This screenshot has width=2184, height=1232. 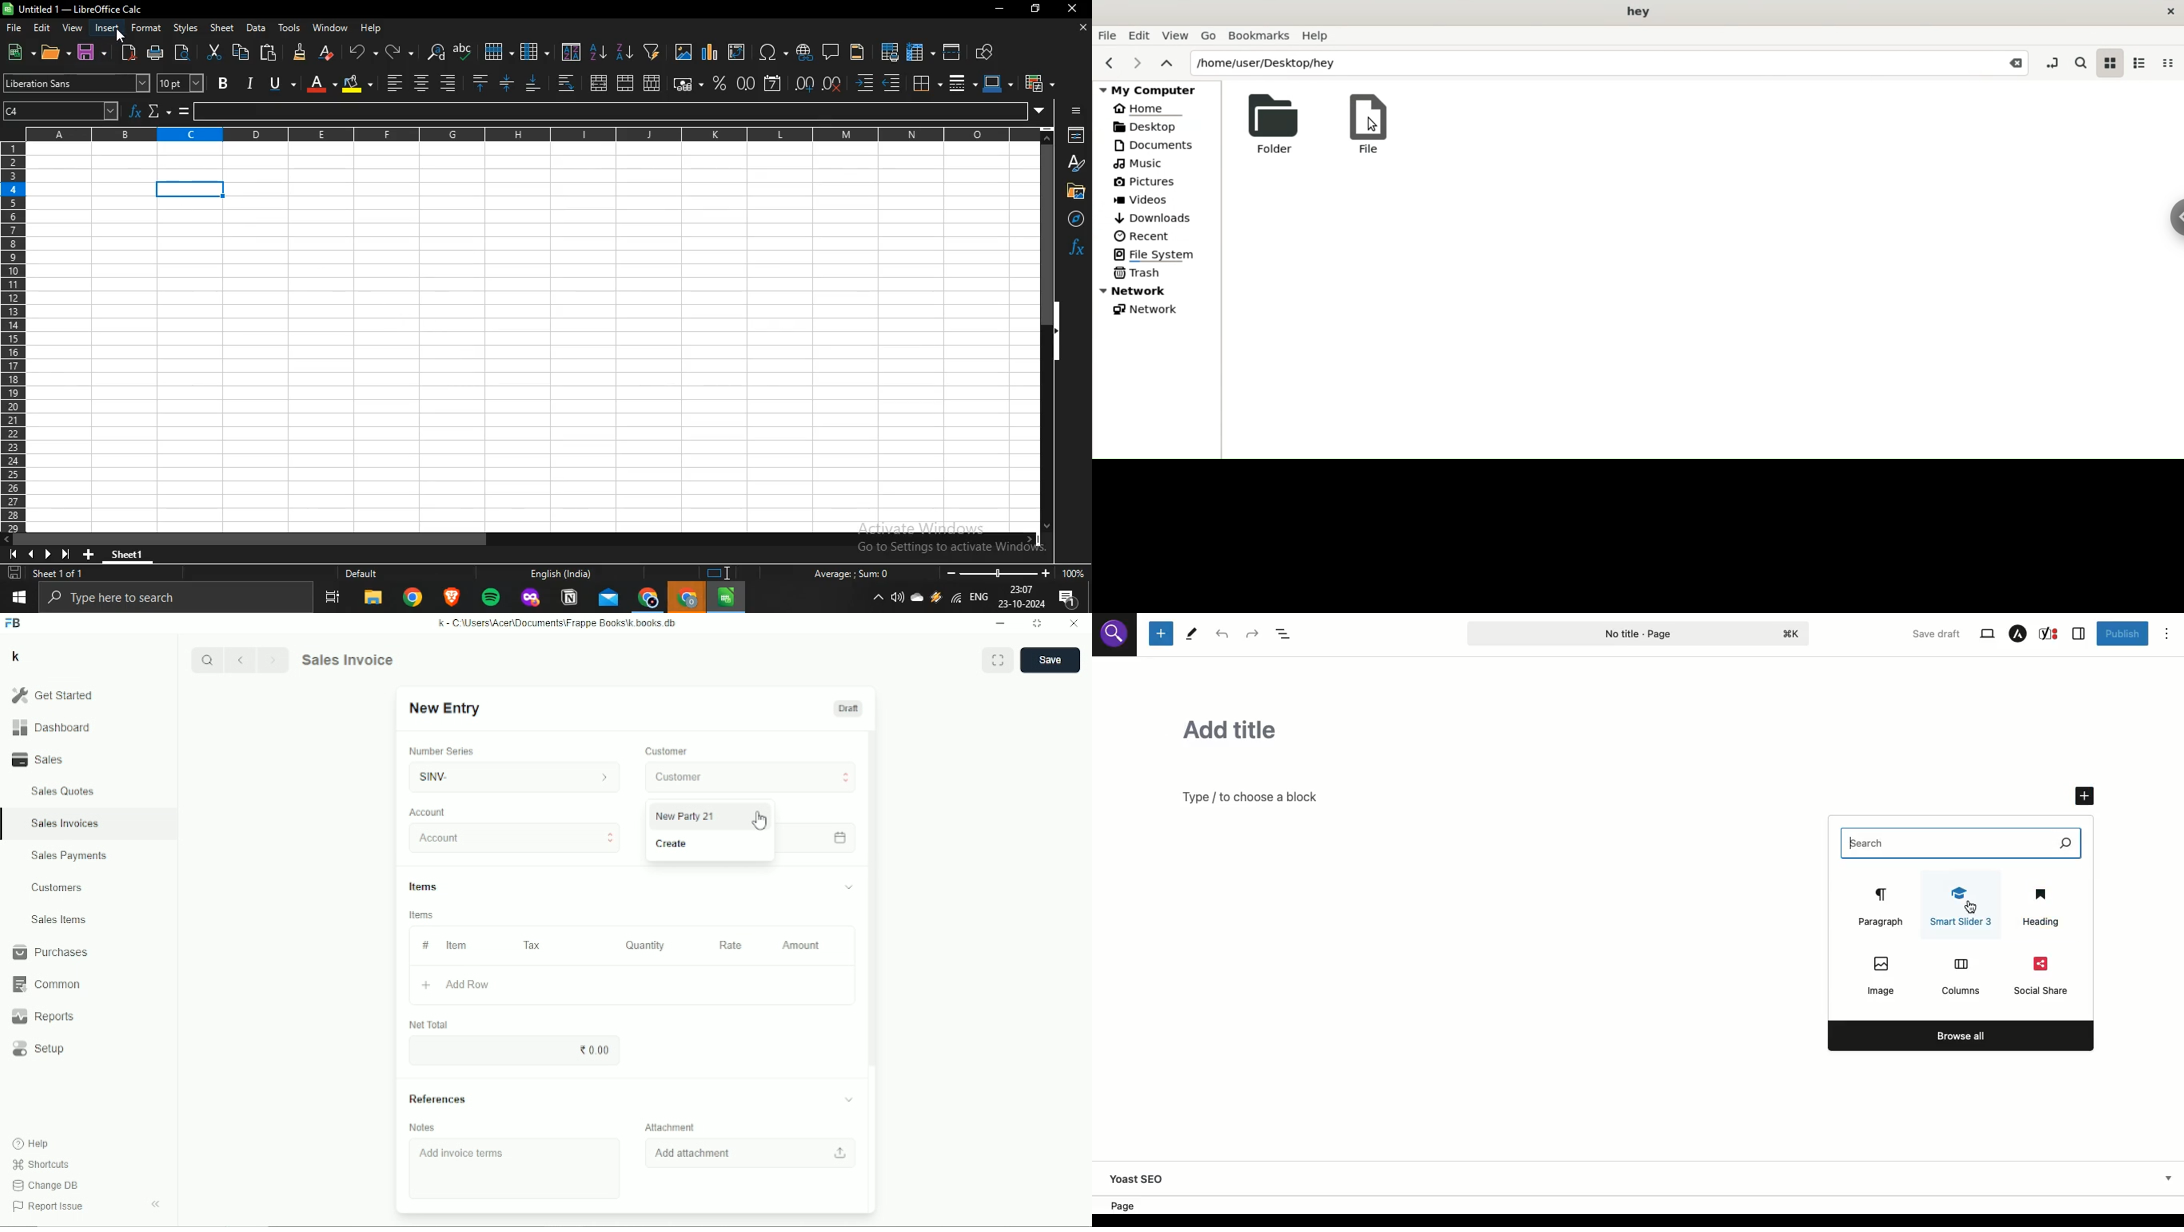 What do you see at coordinates (1151, 146) in the screenshot?
I see `Documents` at bounding box center [1151, 146].